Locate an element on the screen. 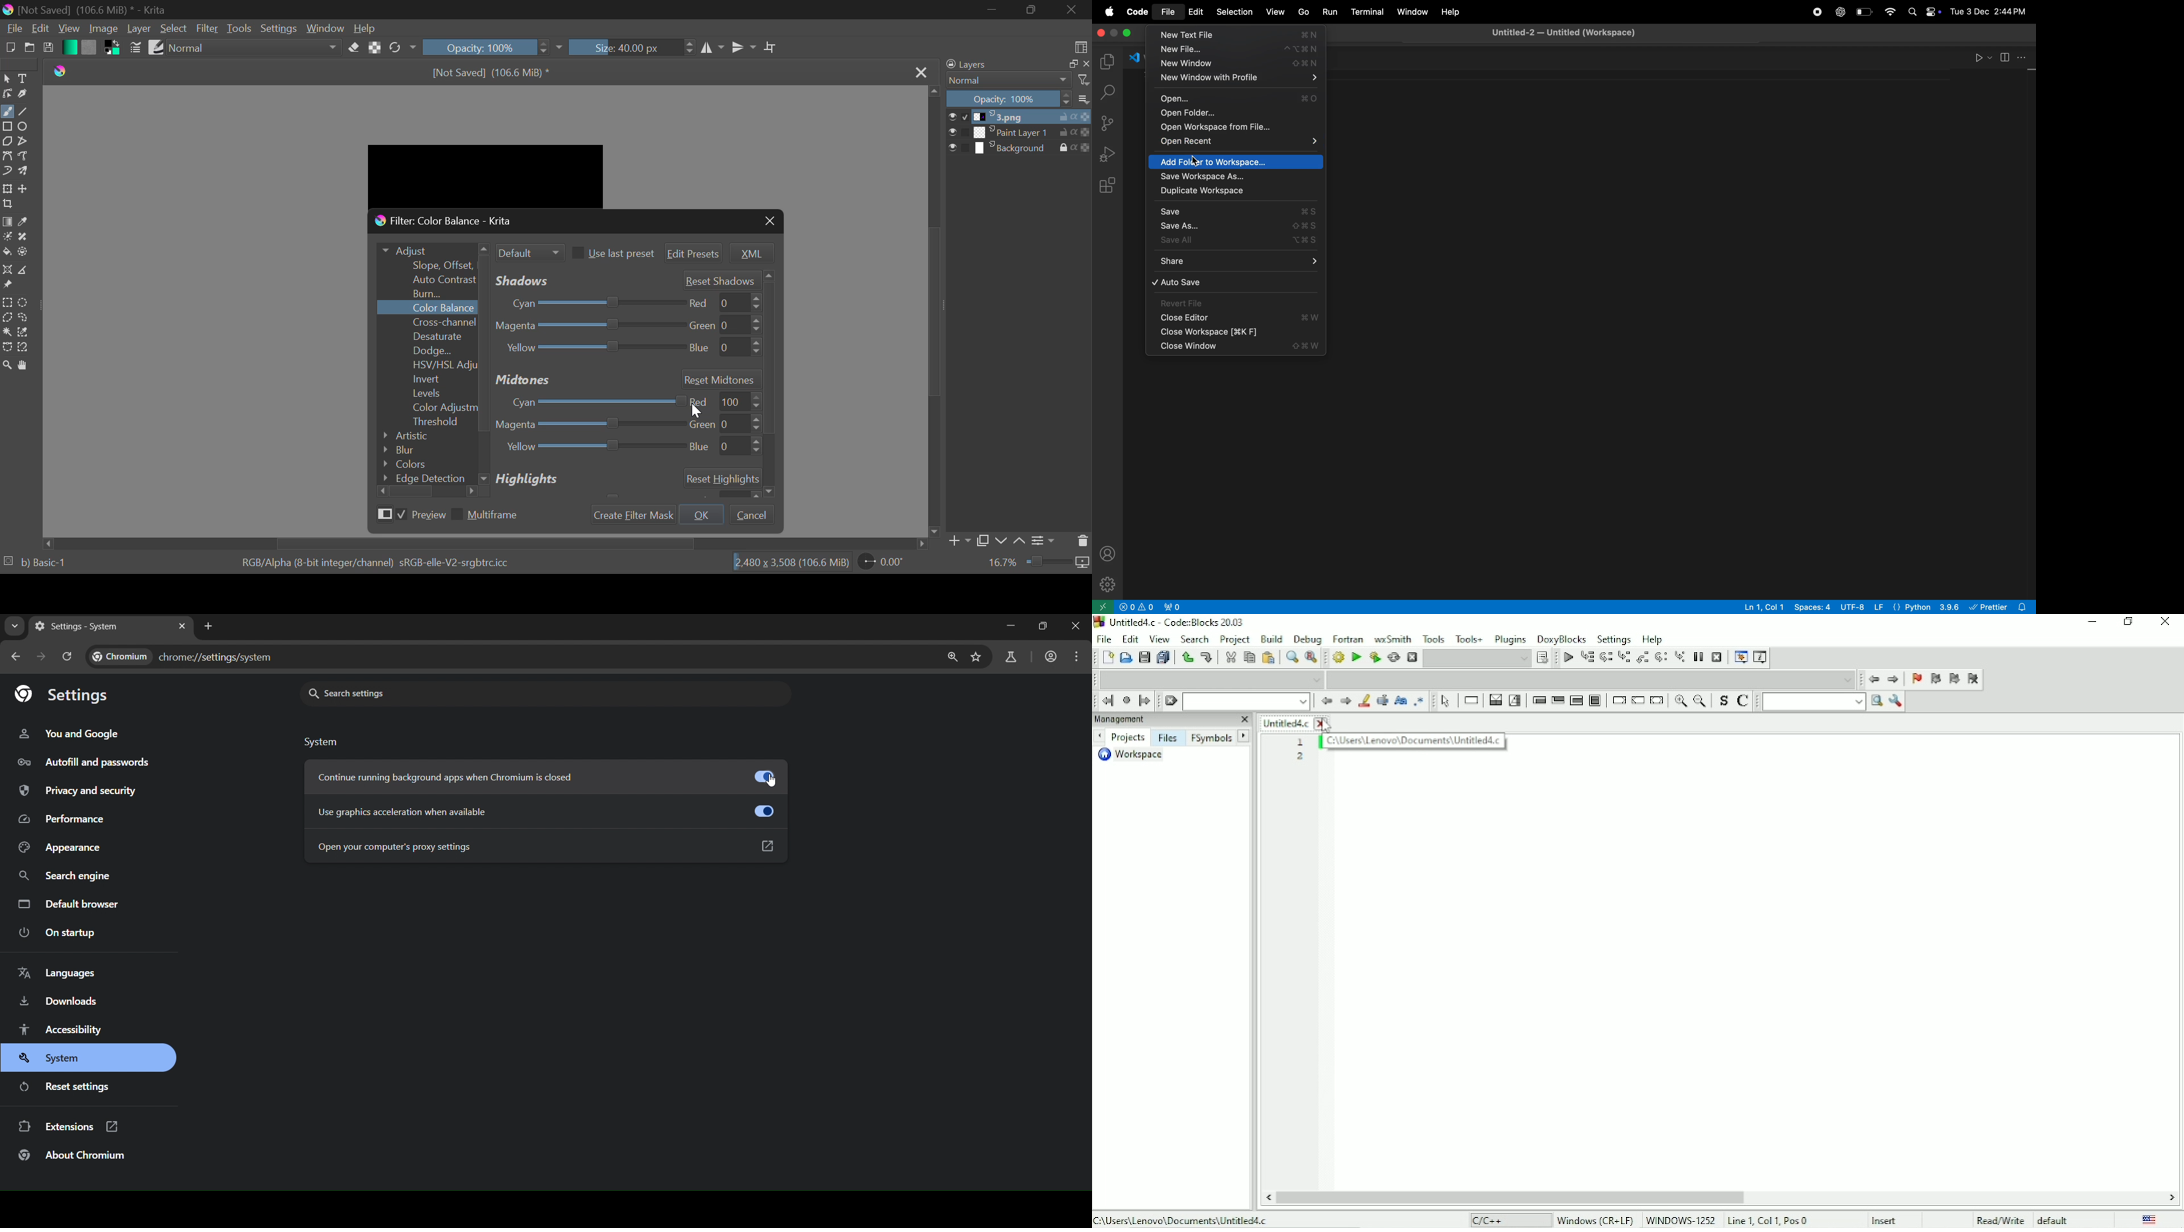  RGB/Alpha (8-bit integer/channel) sRGB-elle-V2-srgbtrc.icc is located at coordinates (384, 564).